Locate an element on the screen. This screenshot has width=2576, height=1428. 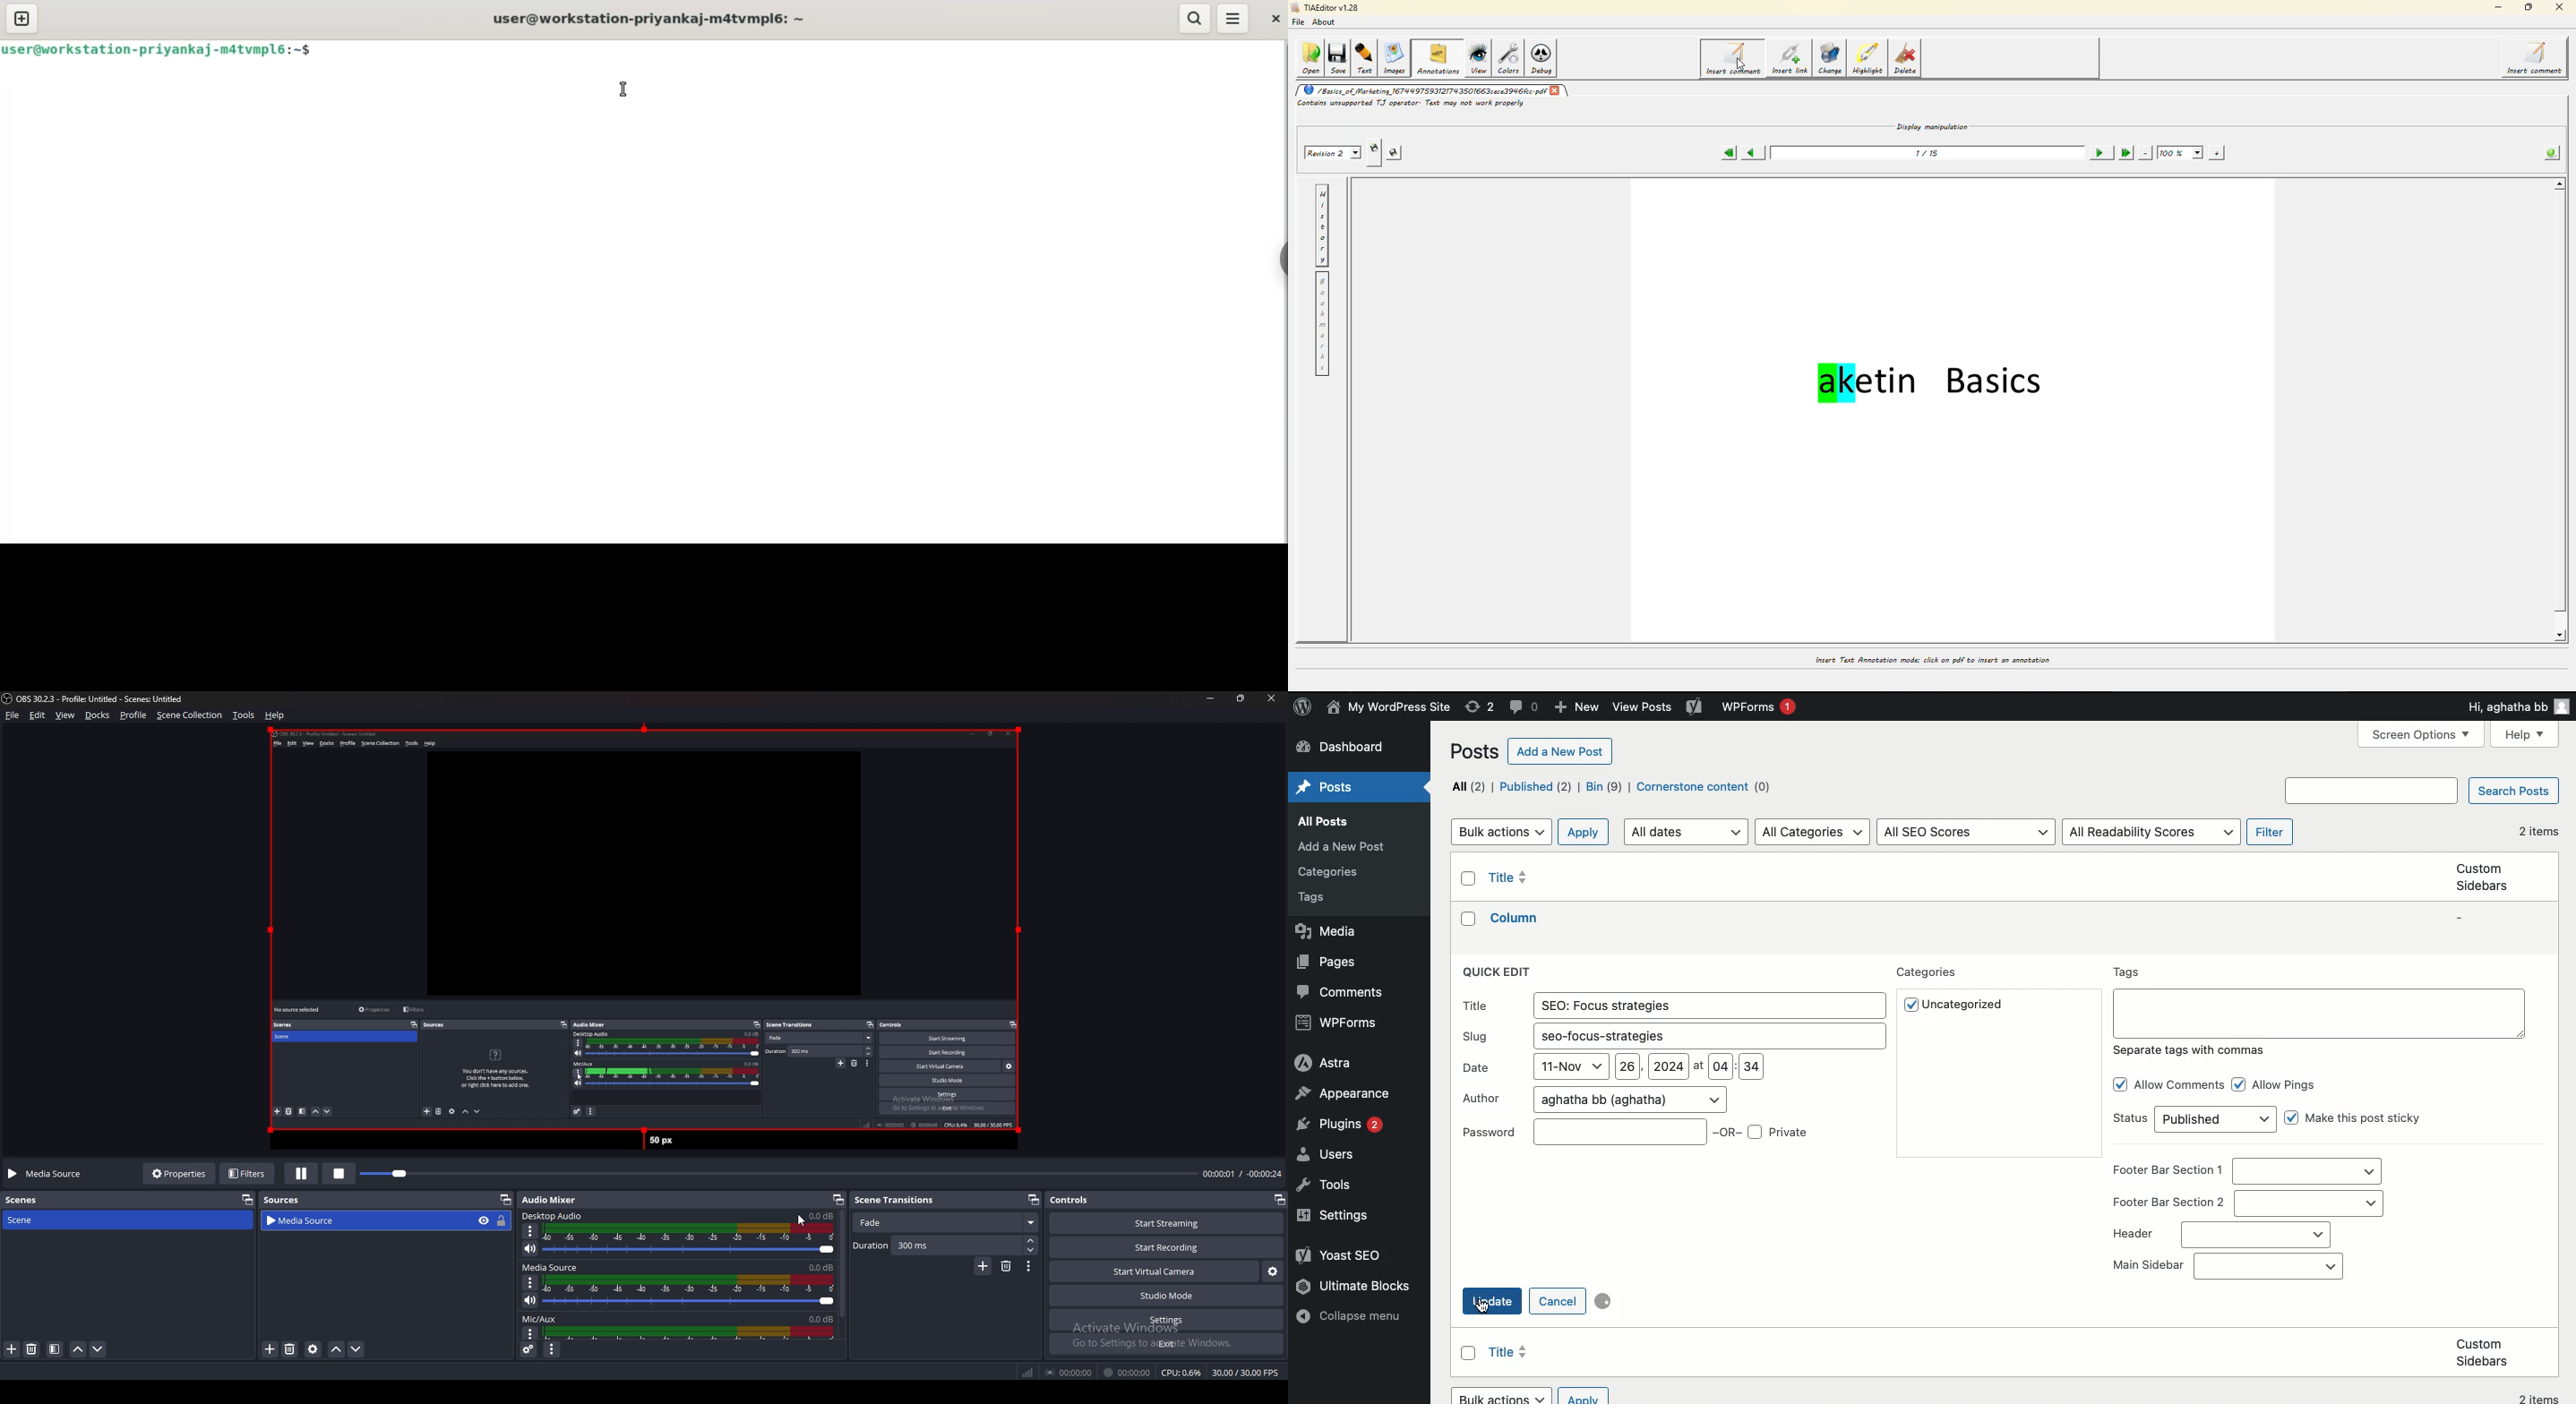
00:00:01 / 00:00:24 is located at coordinates (1241, 1175).